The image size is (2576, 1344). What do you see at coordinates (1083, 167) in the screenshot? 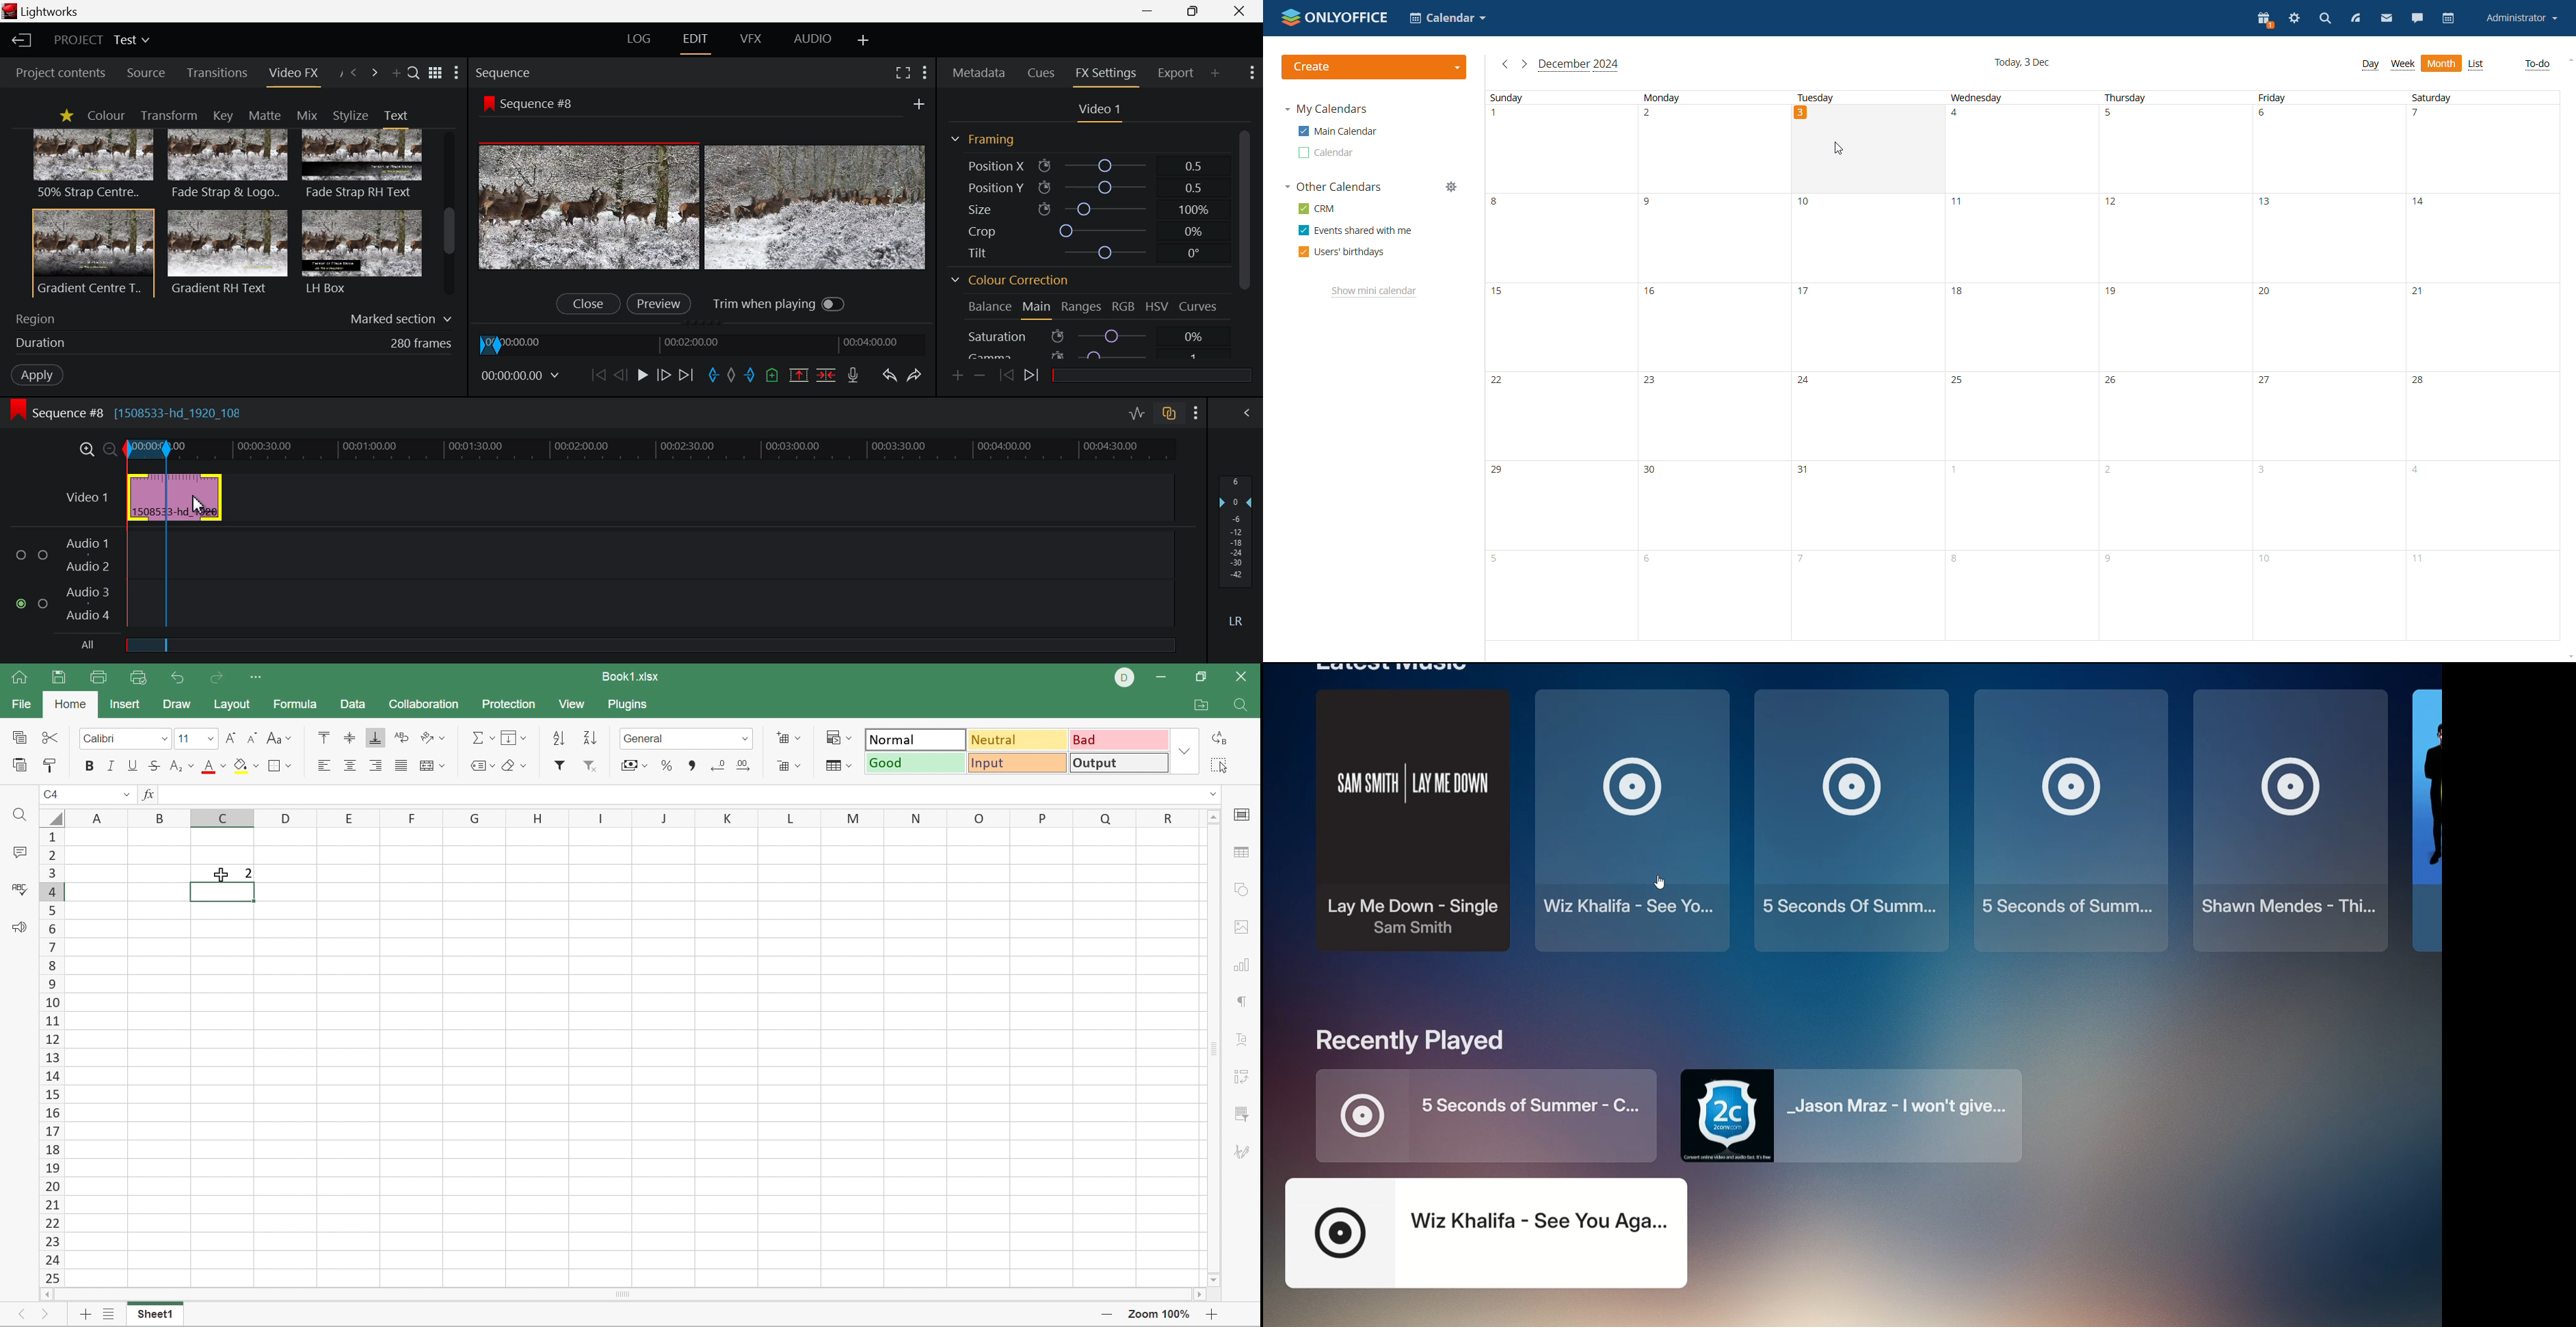
I see `Position X` at bounding box center [1083, 167].